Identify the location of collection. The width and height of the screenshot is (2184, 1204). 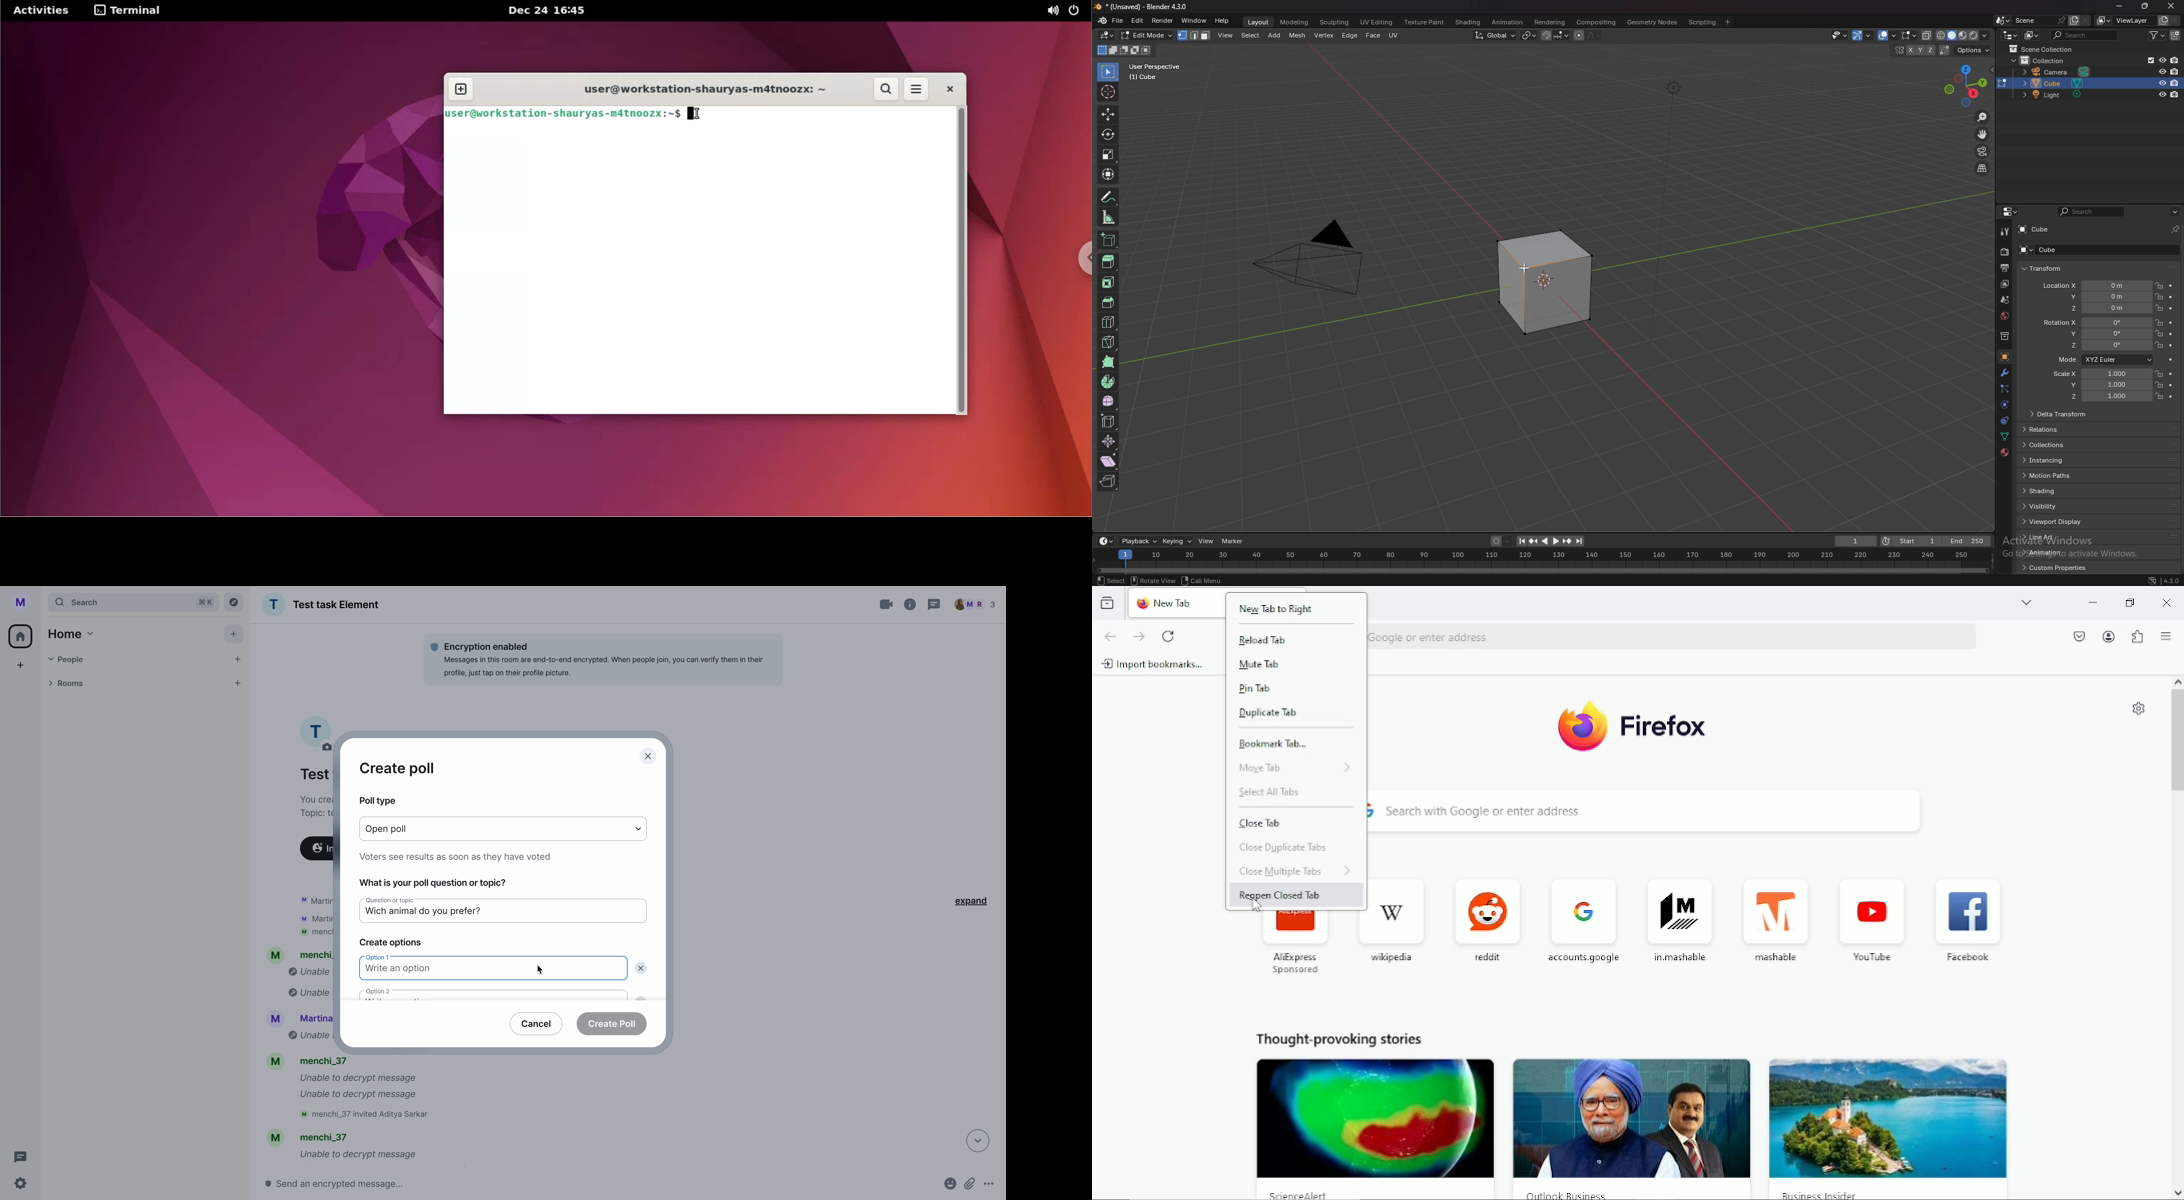
(2045, 60).